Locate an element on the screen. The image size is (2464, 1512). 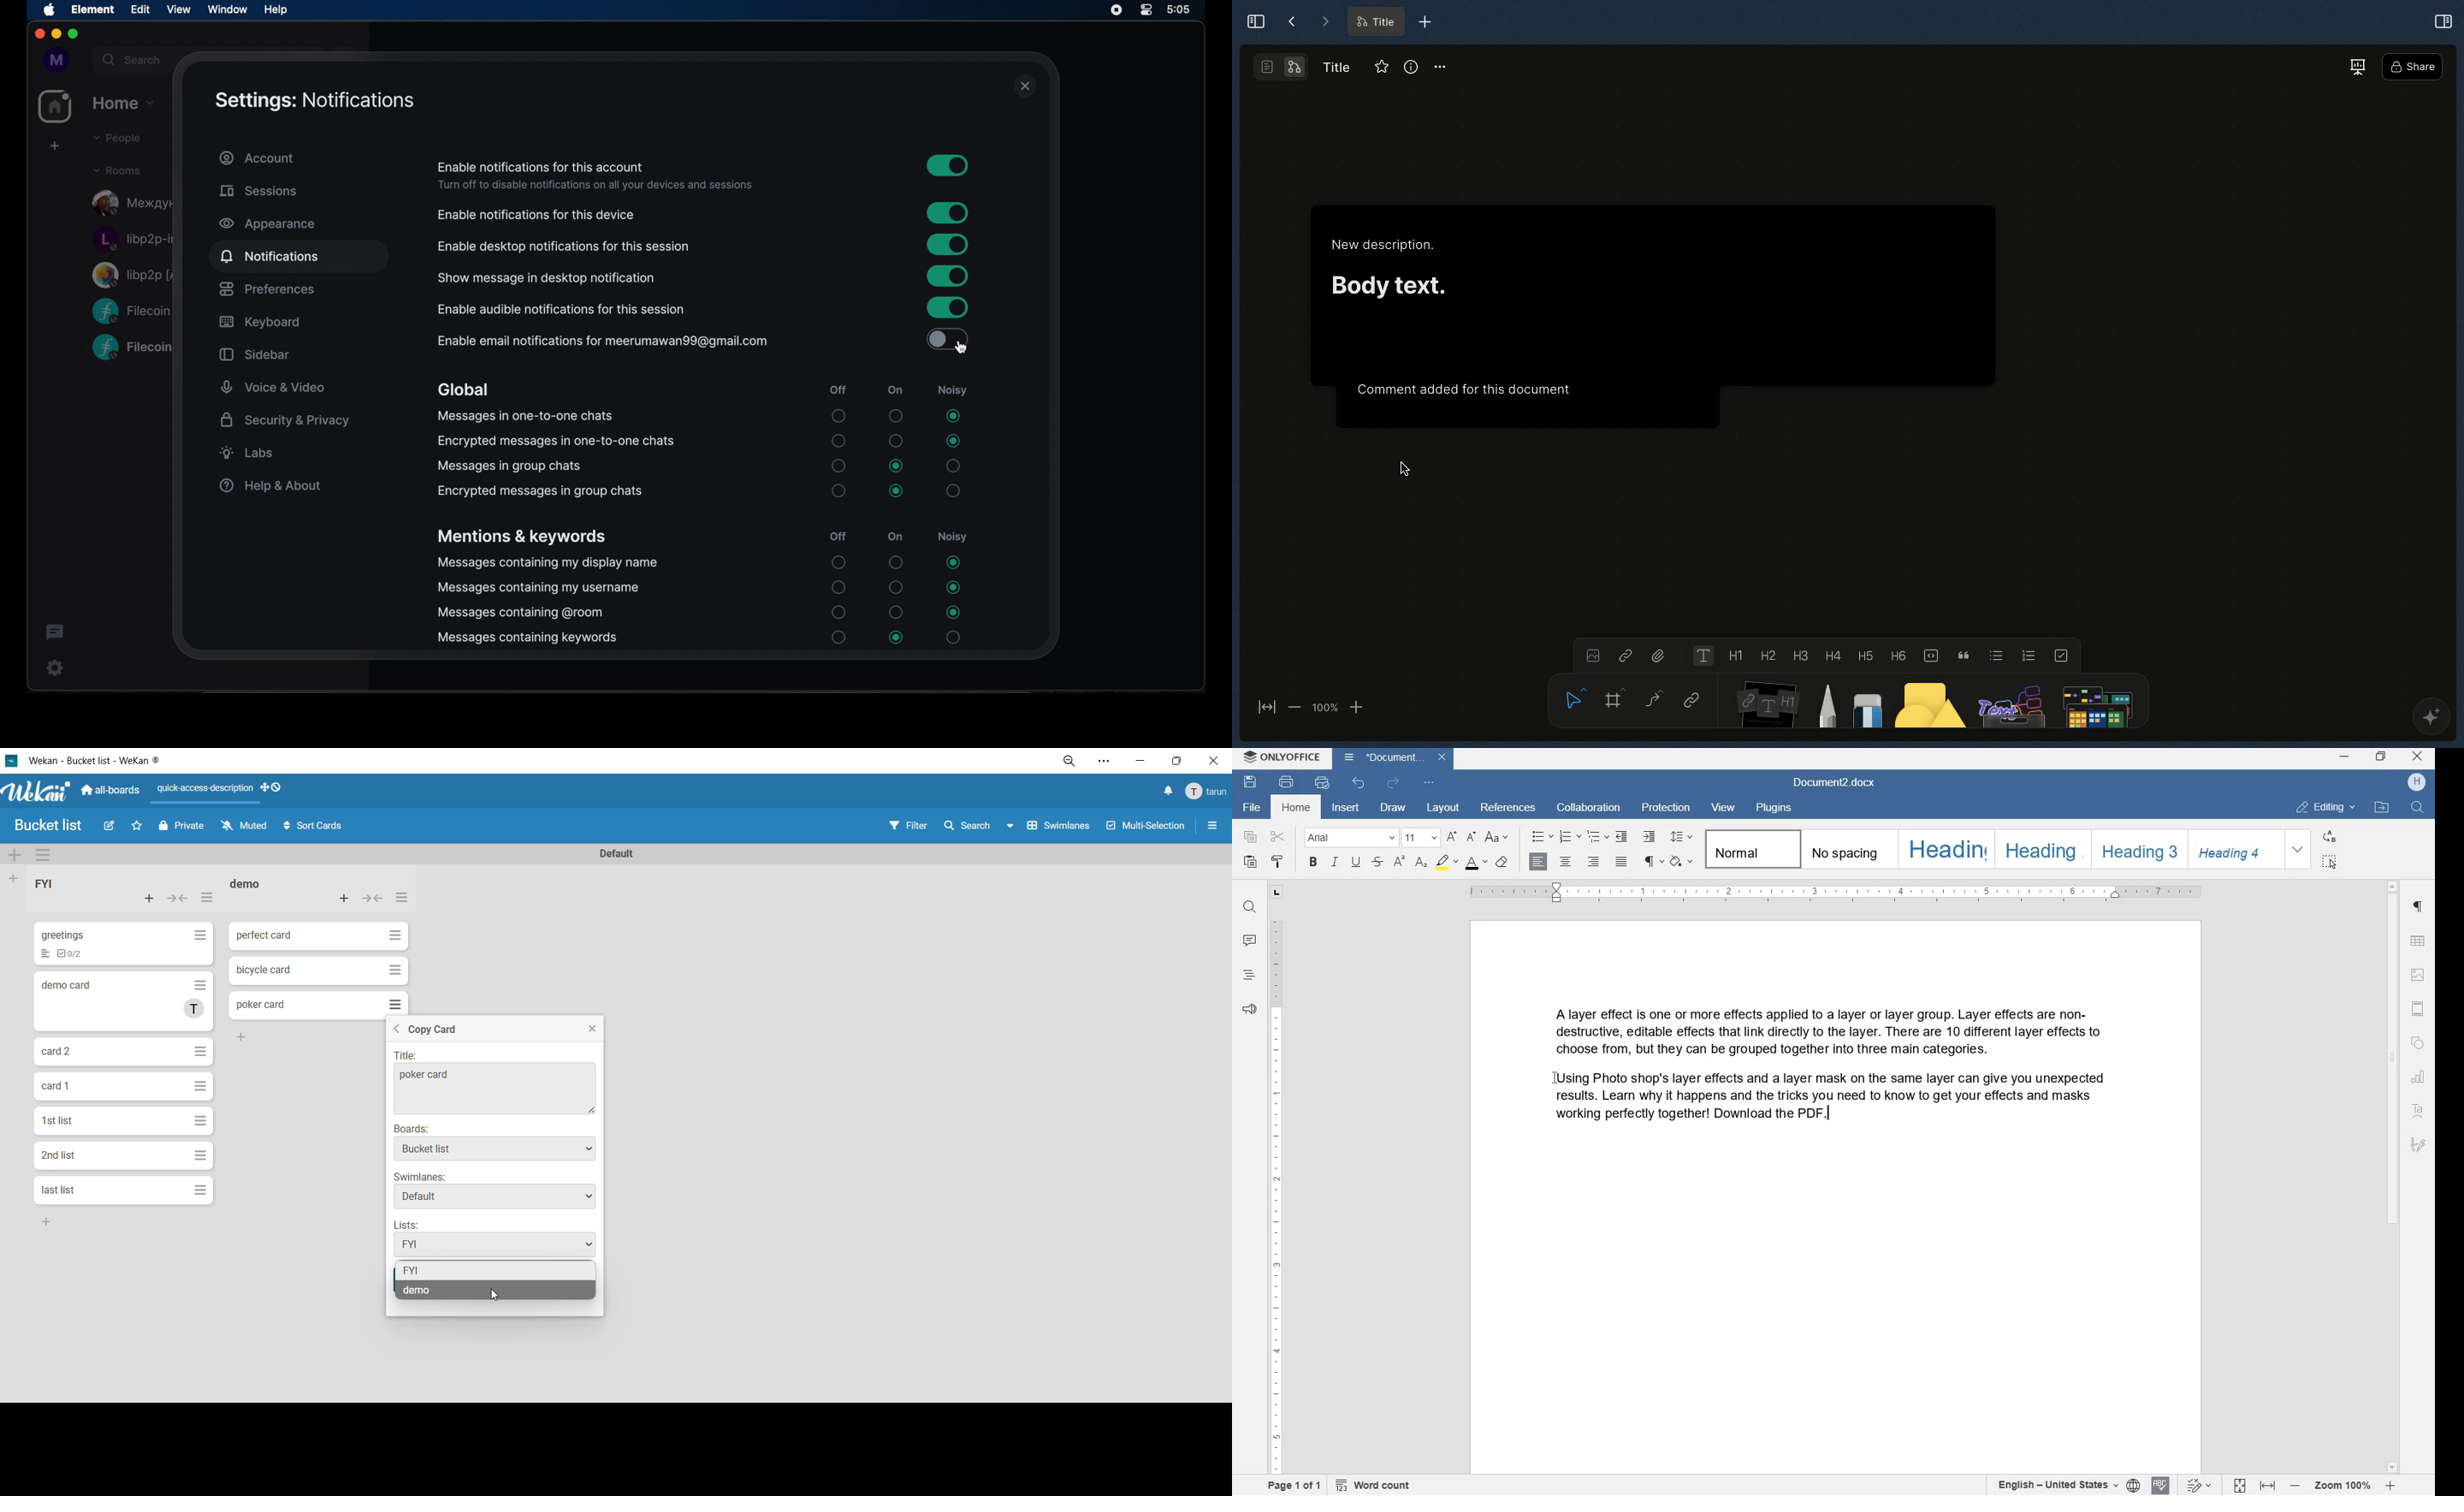
home is located at coordinates (124, 101).